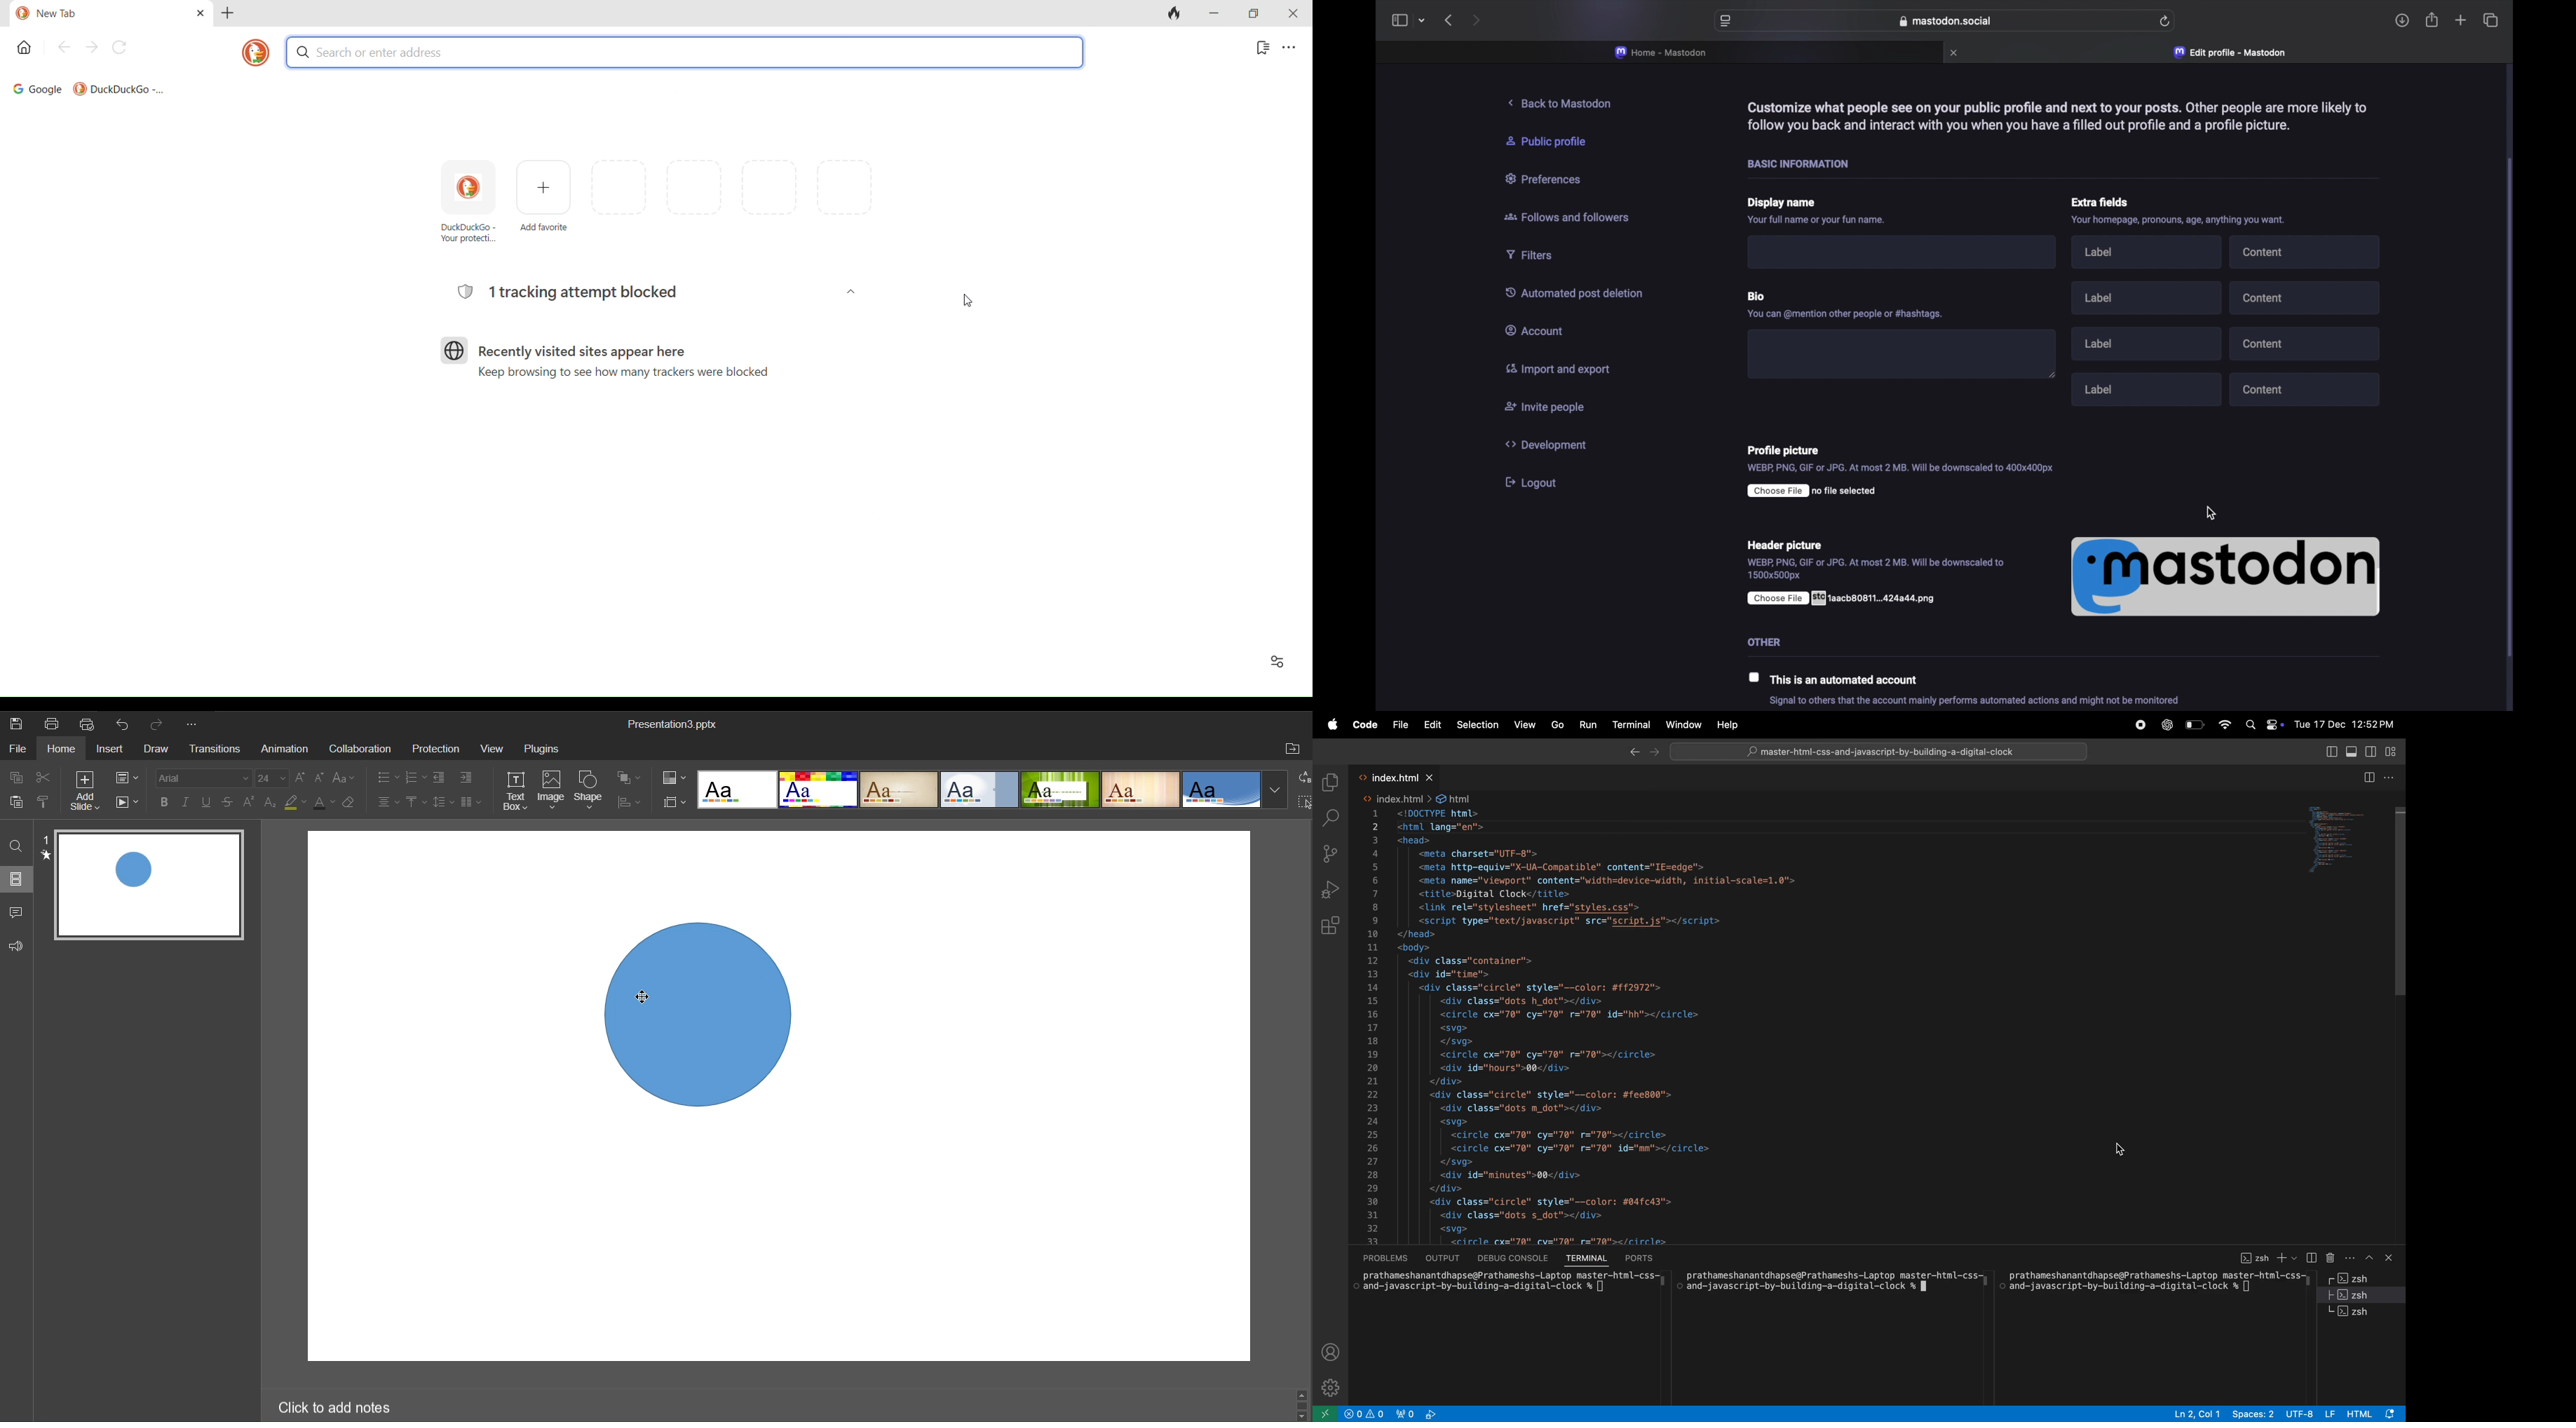 Image resolution: width=2576 pixels, height=1428 pixels. What do you see at coordinates (1333, 888) in the screenshot?
I see `Run debug` at bounding box center [1333, 888].